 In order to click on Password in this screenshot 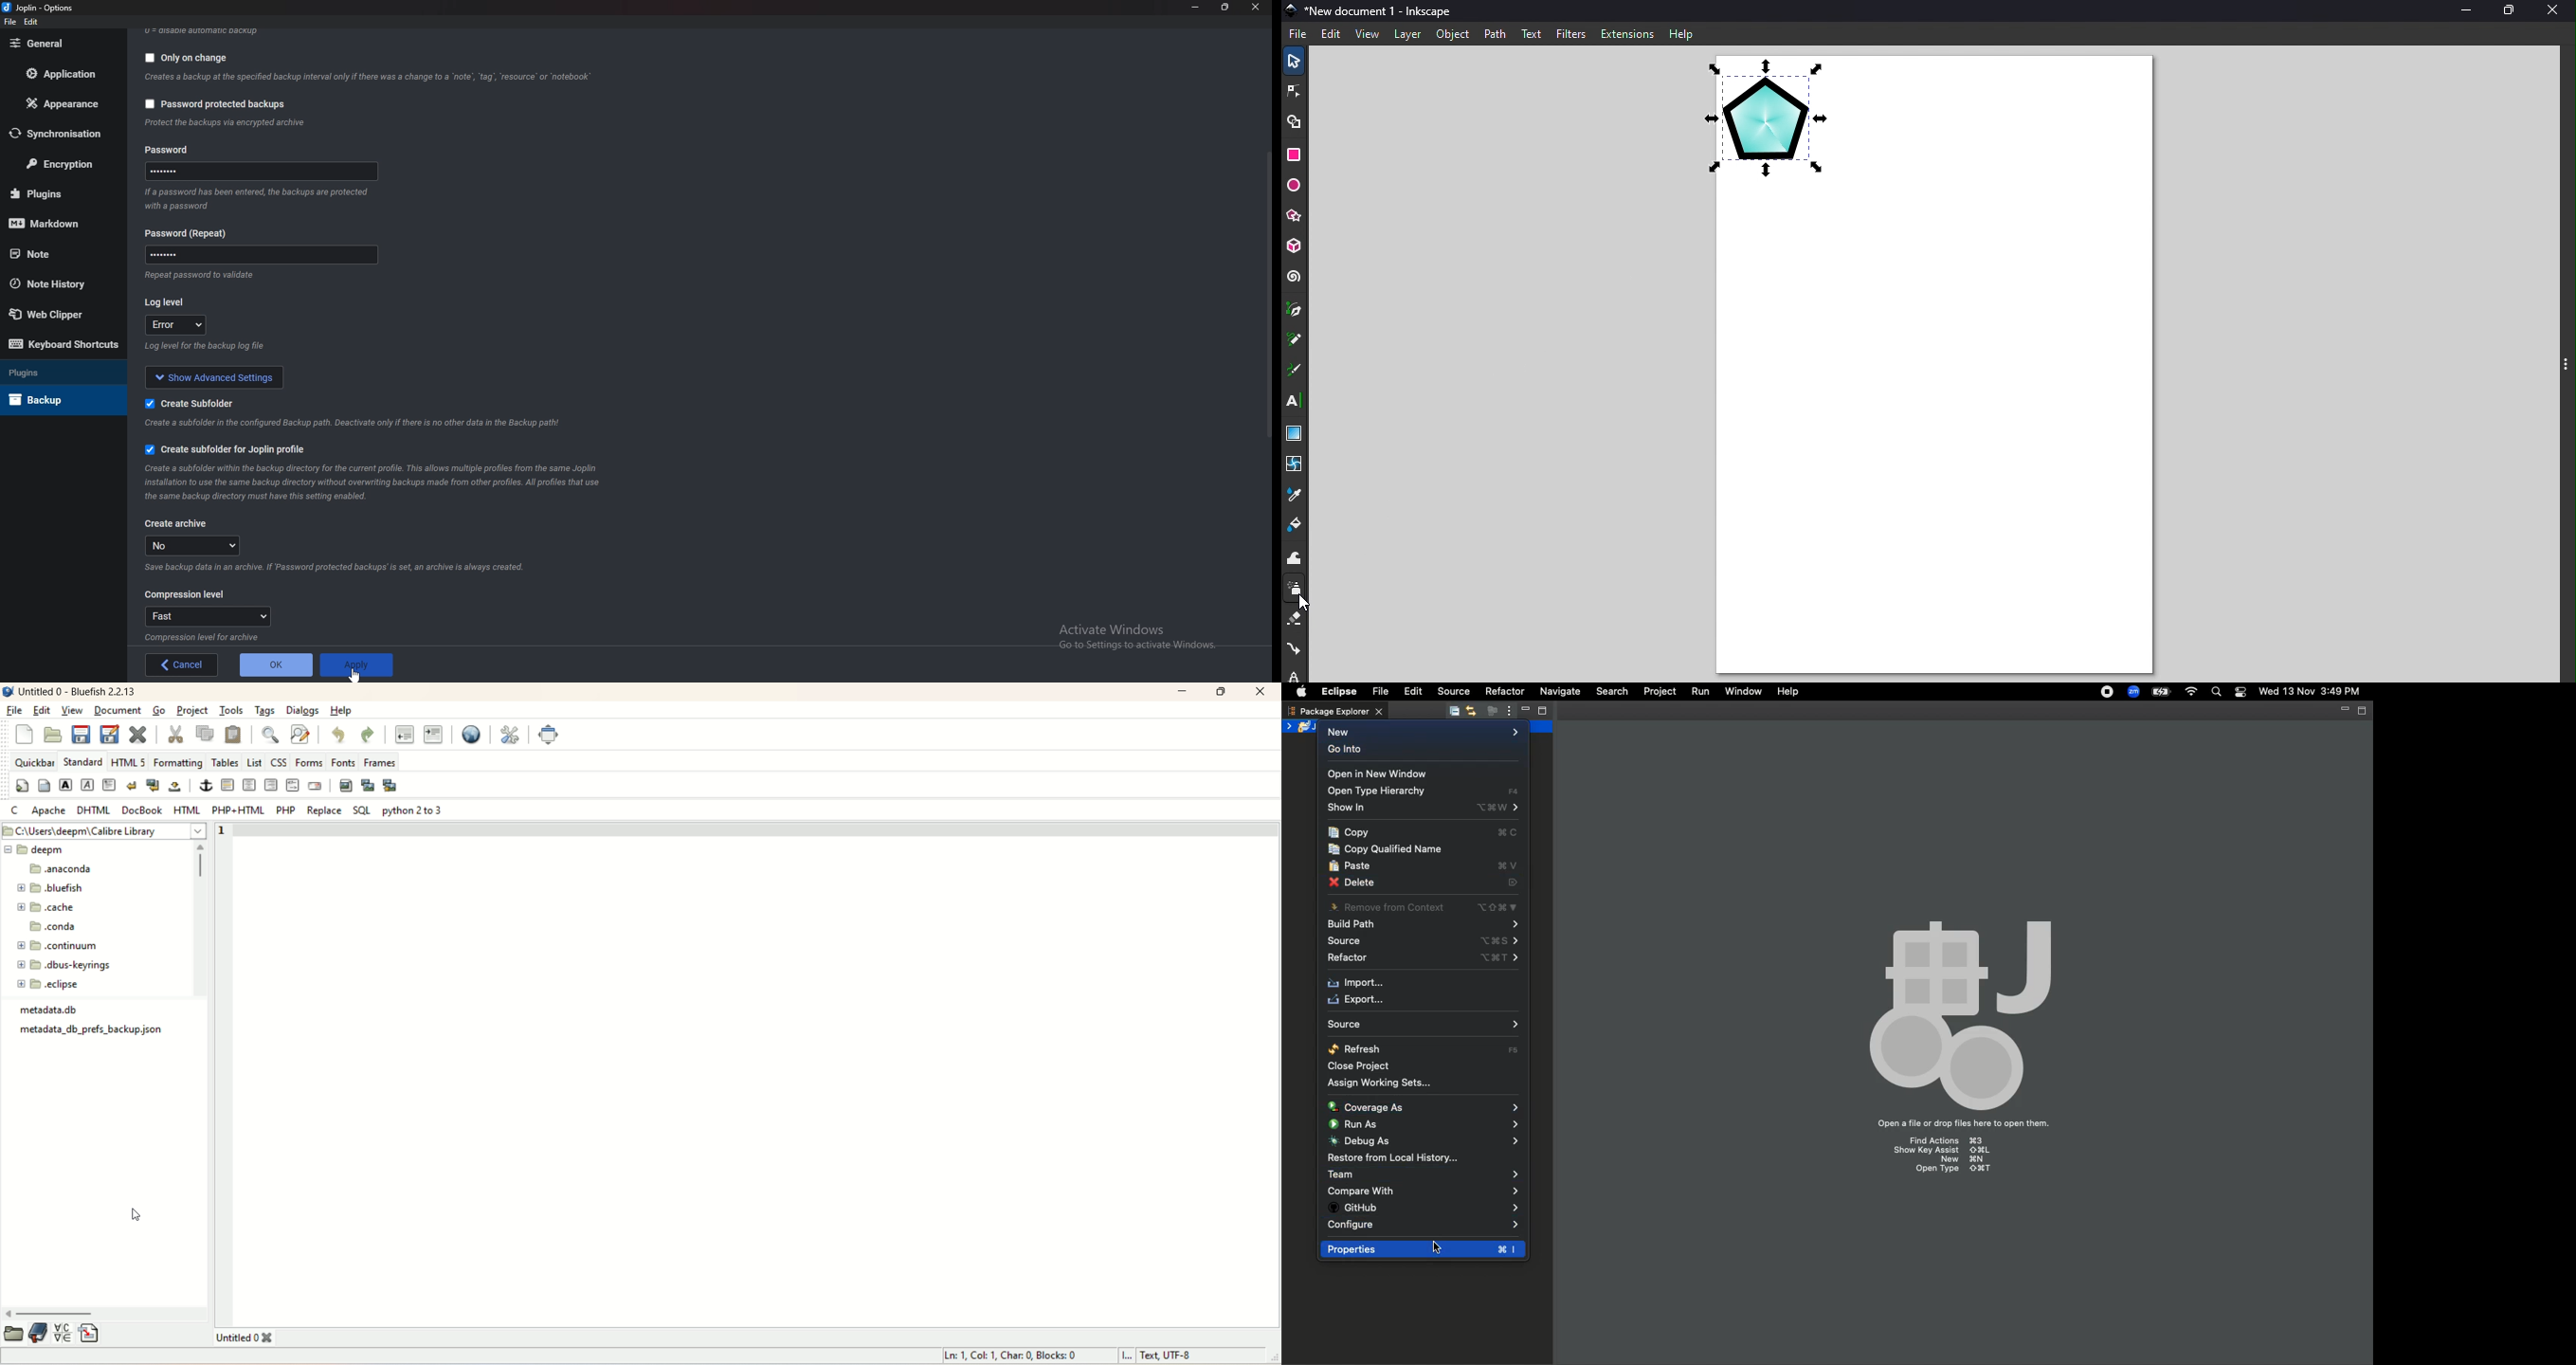, I will do `click(258, 257)`.